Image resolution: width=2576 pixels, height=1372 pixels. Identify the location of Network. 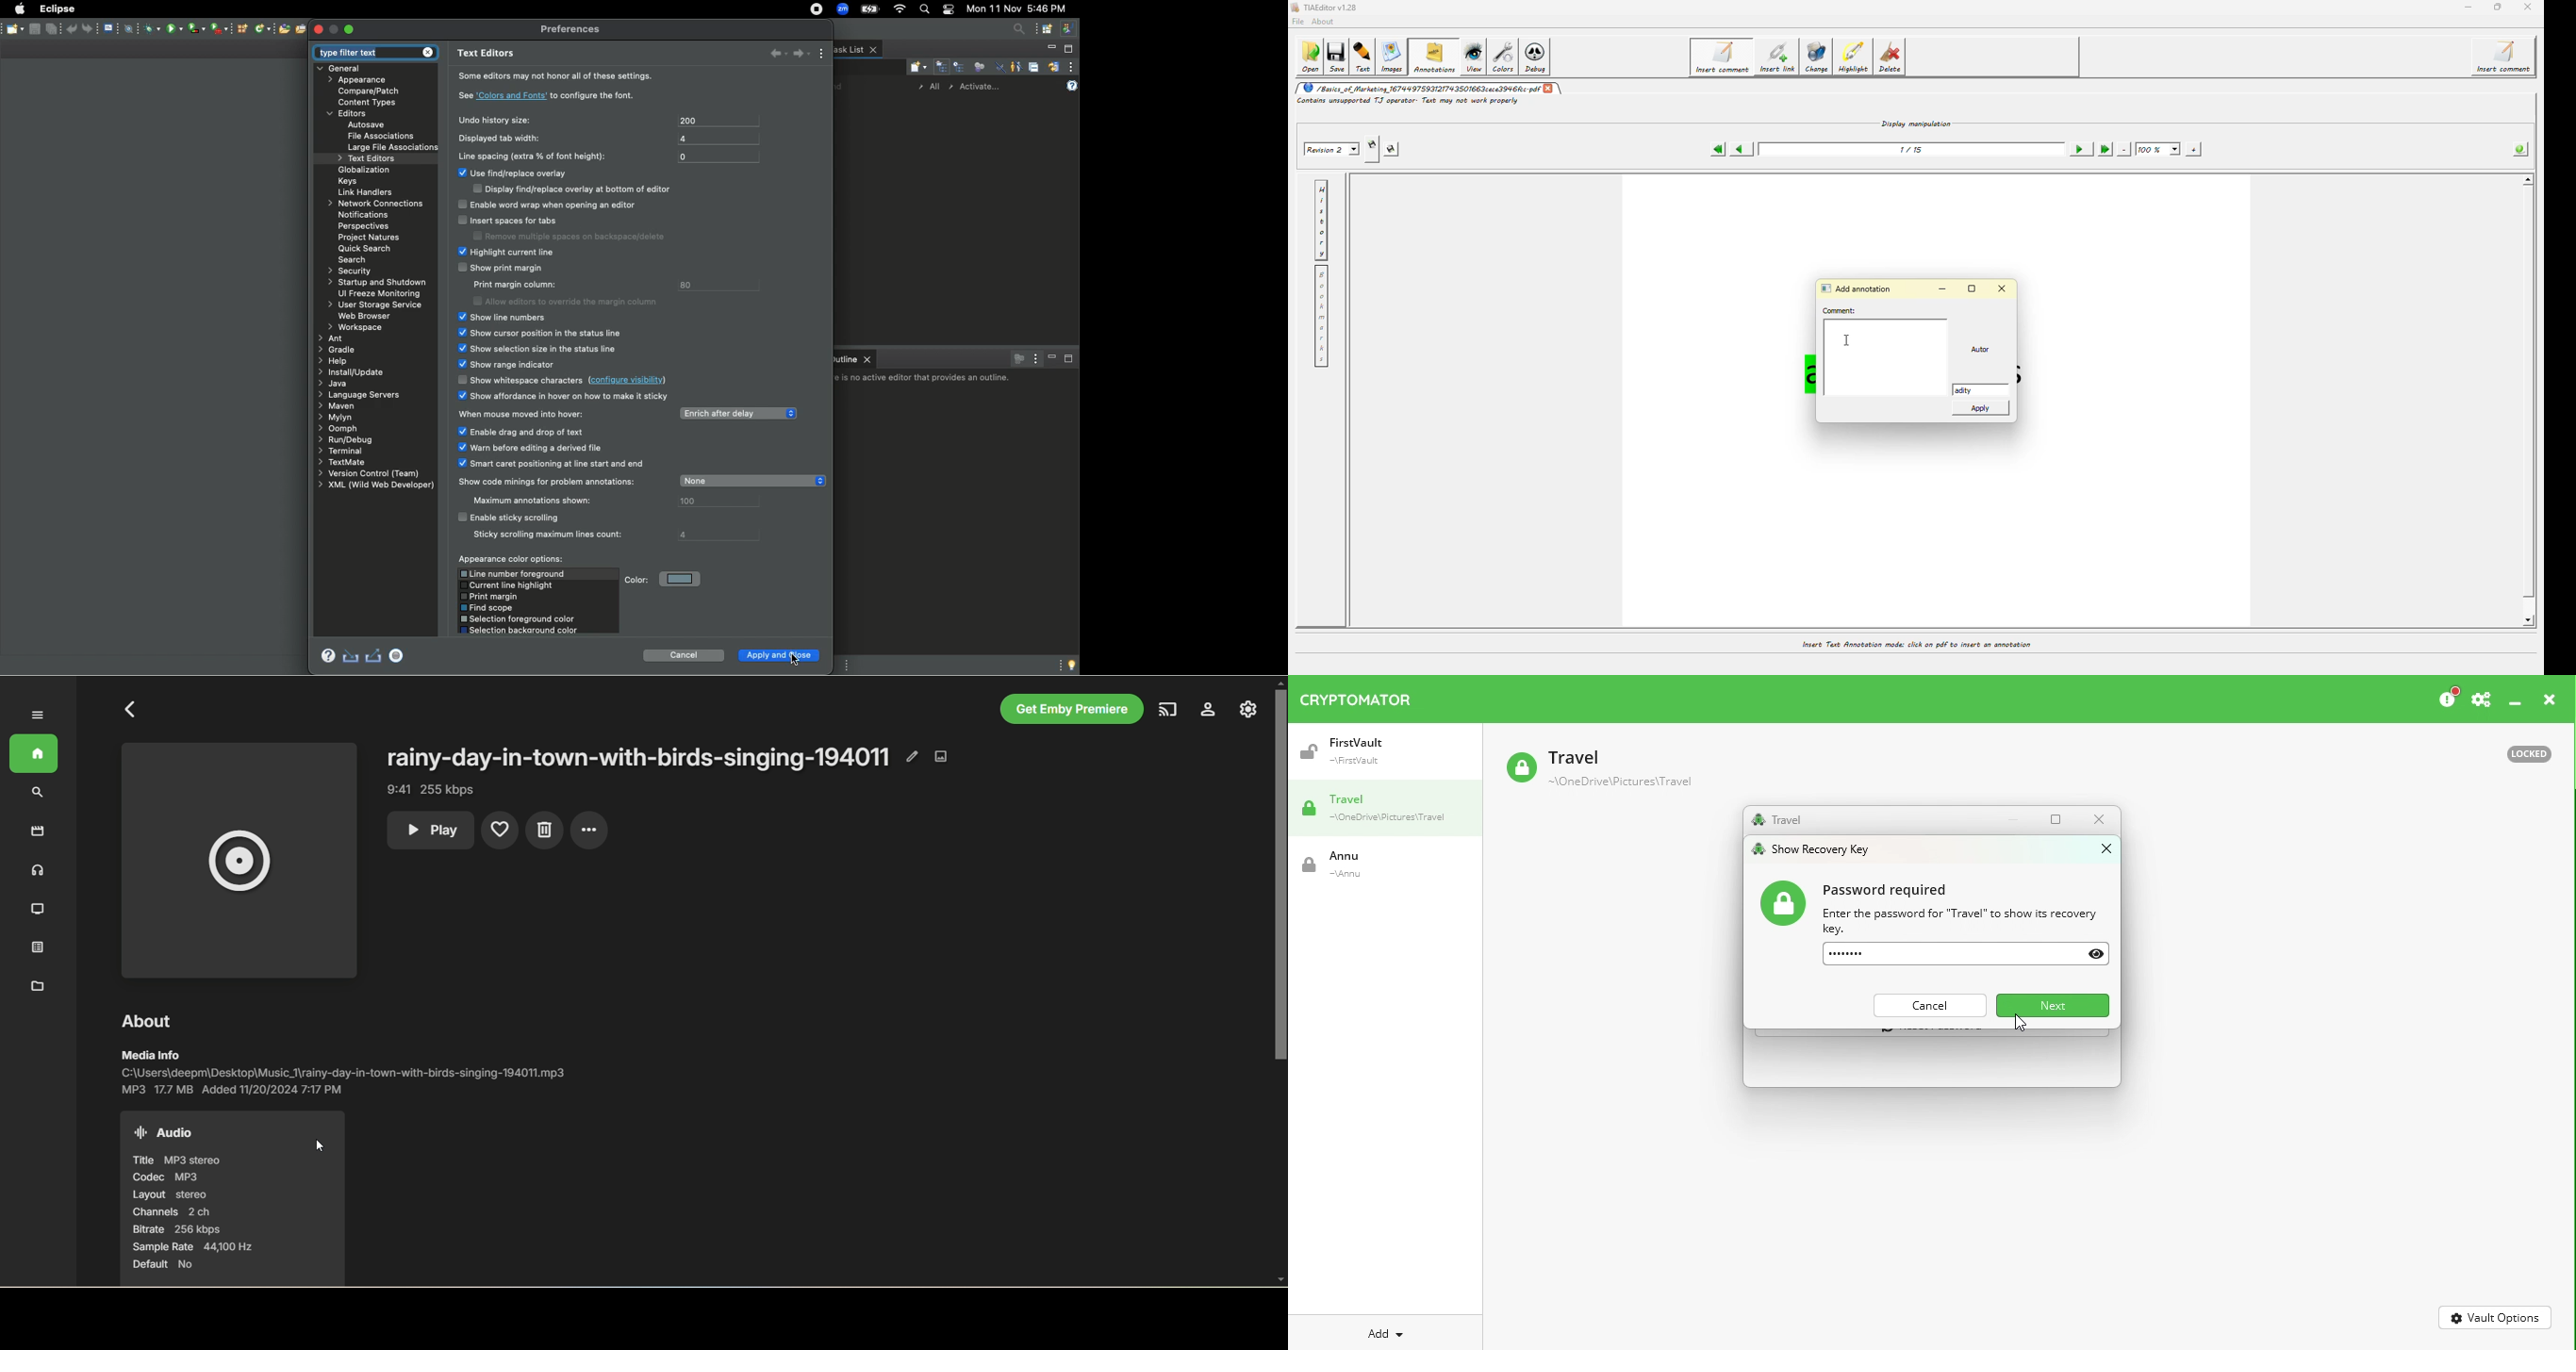
(261, 29).